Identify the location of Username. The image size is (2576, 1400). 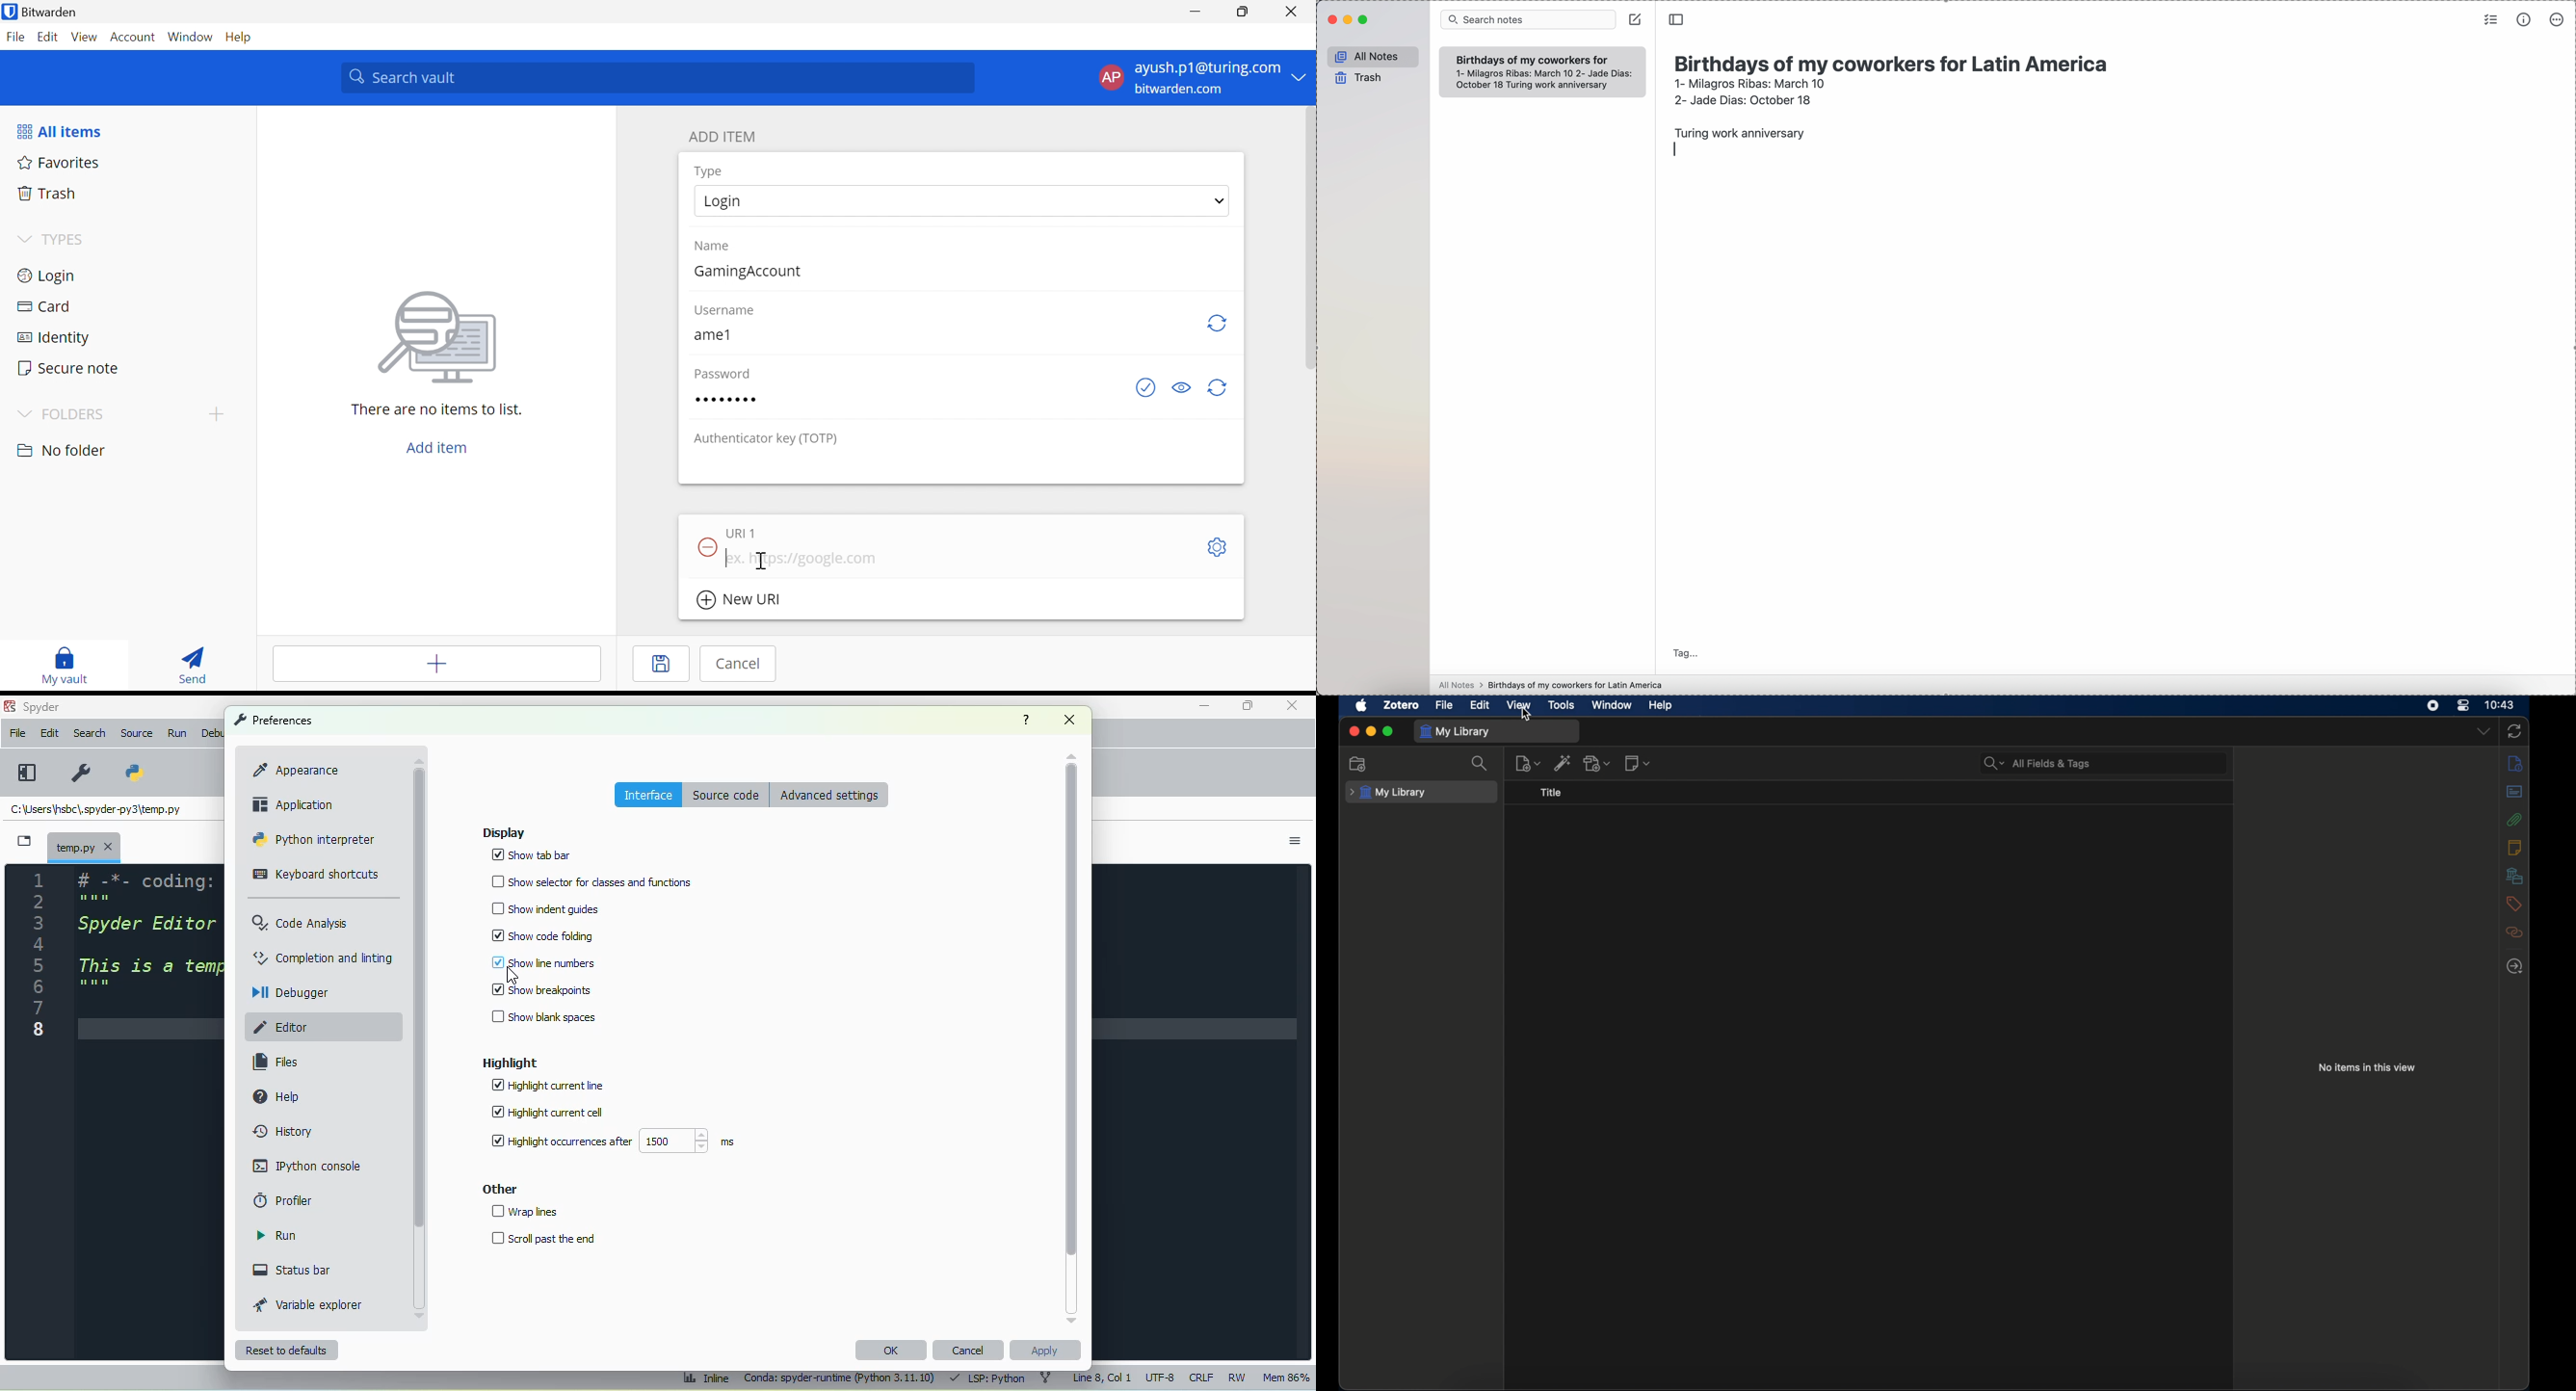
(727, 311).